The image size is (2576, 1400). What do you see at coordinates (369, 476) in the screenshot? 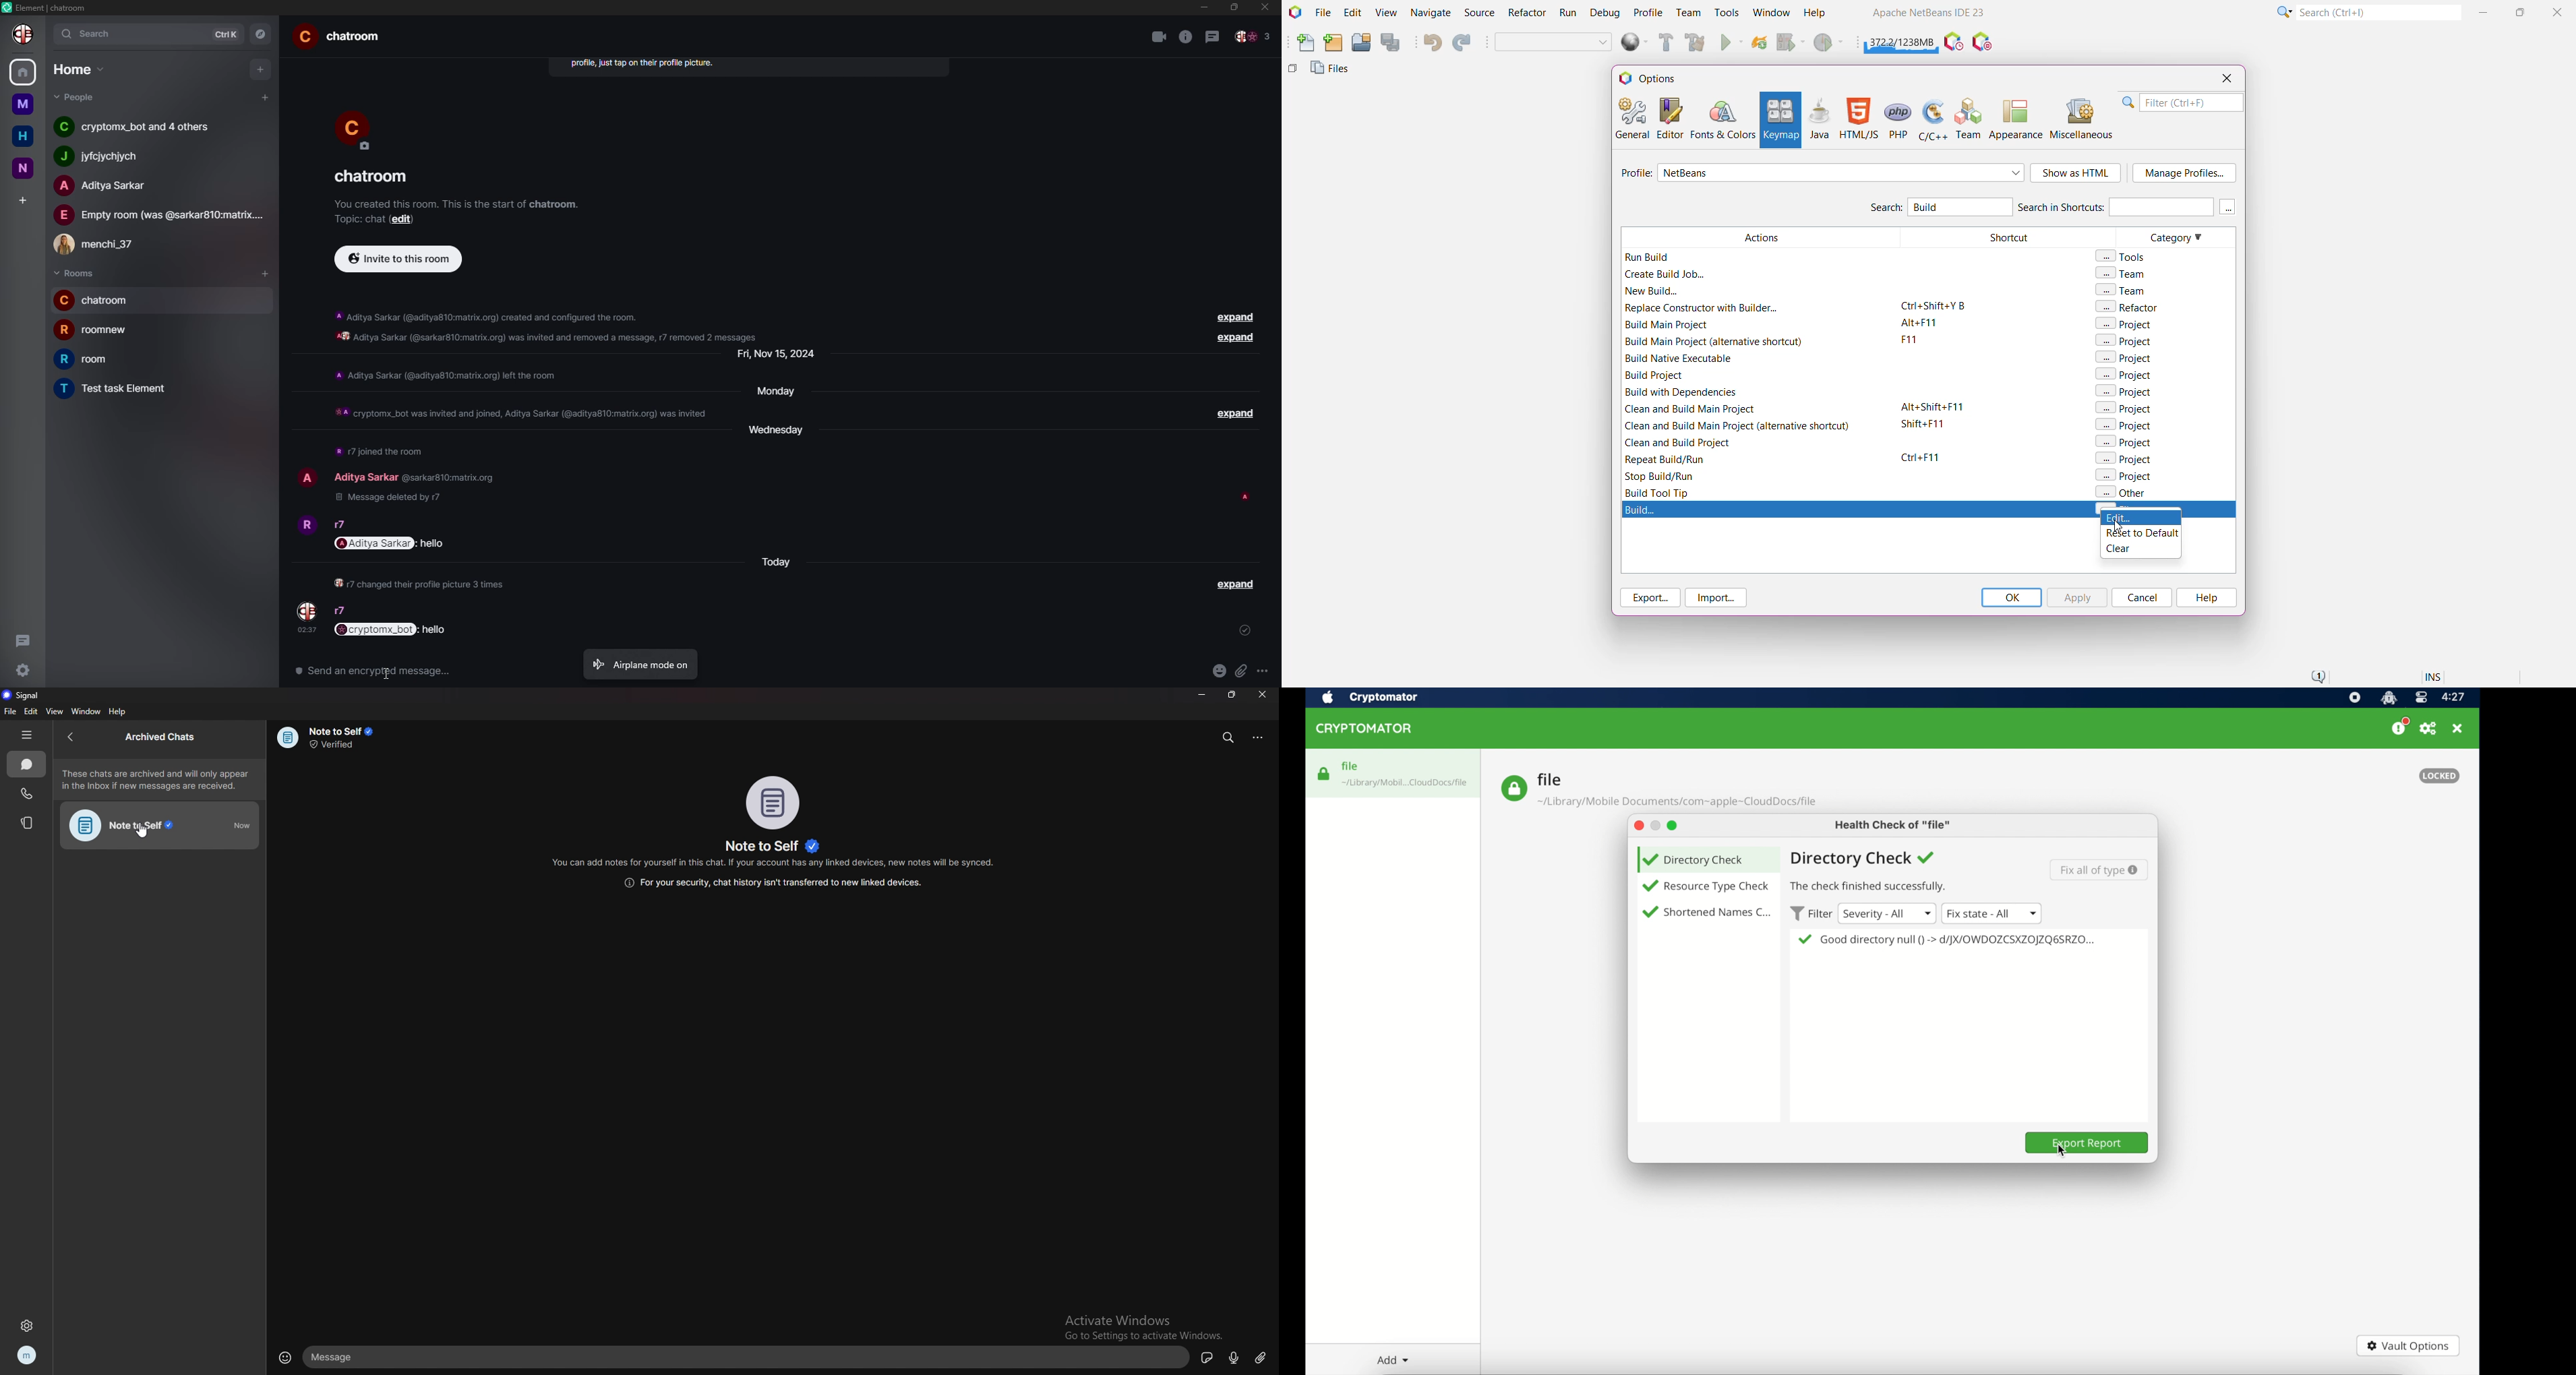
I see `people` at bounding box center [369, 476].